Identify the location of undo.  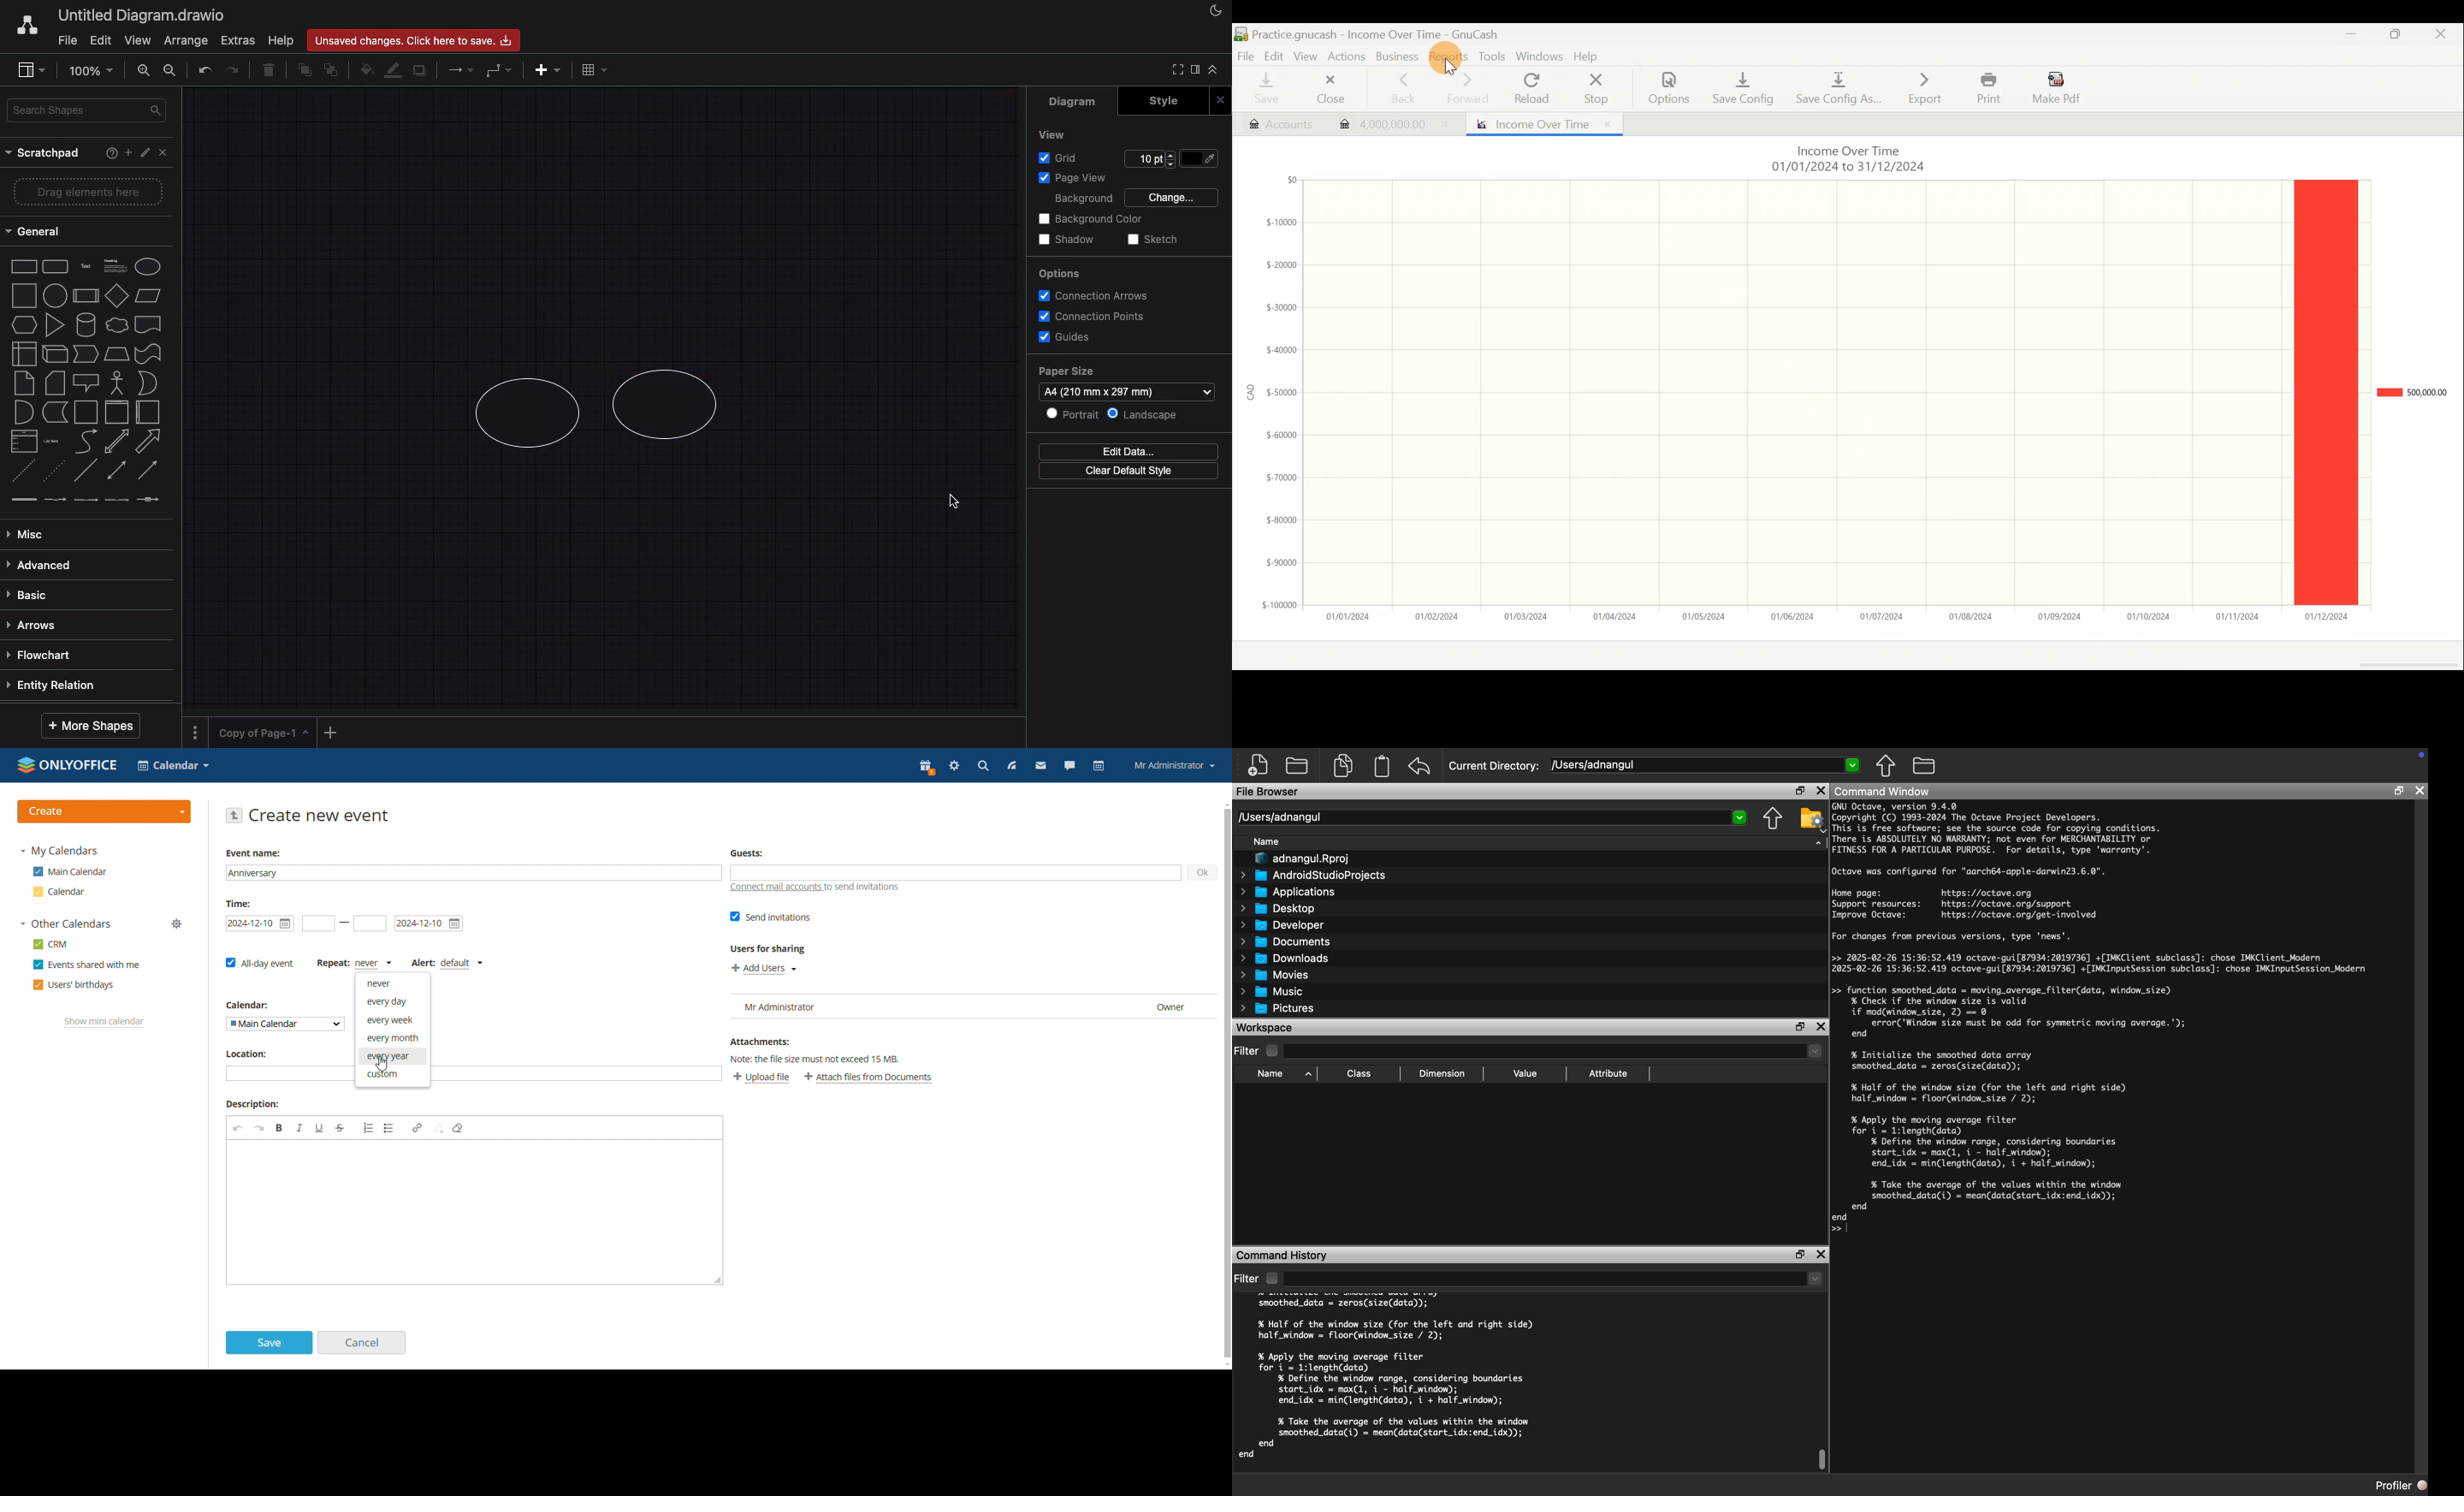
(204, 70).